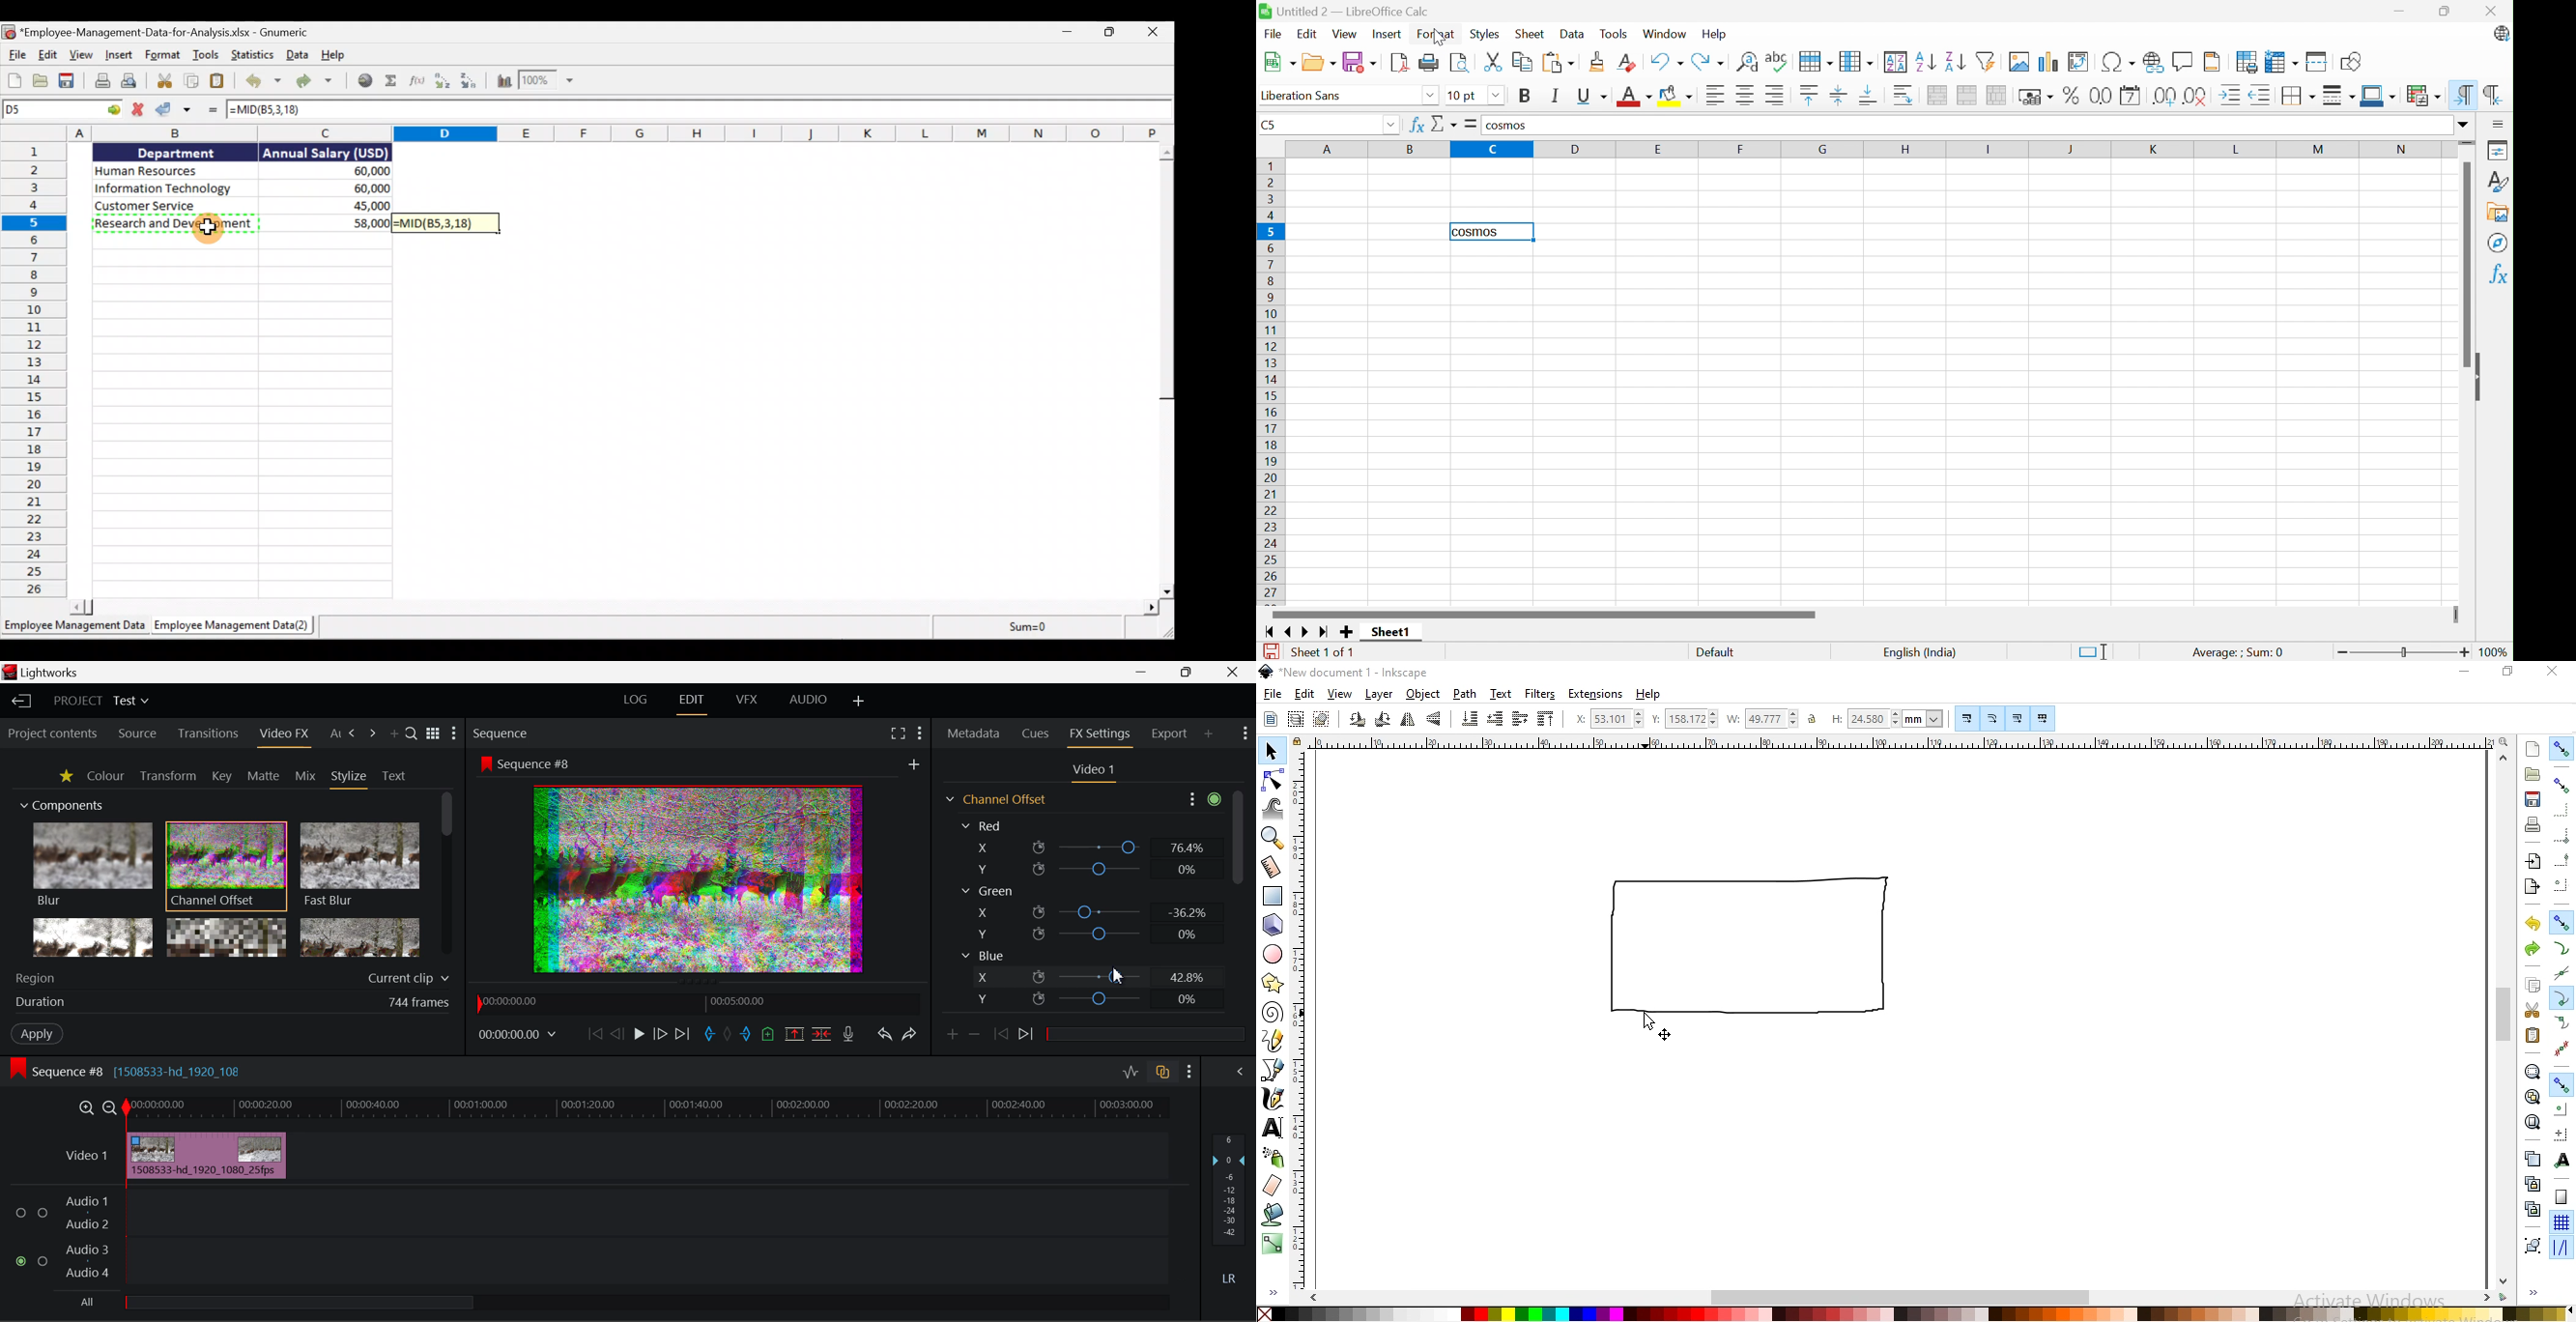  What do you see at coordinates (2425, 96) in the screenshot?
I see `Conditional` at bounding box center [2425, 96].